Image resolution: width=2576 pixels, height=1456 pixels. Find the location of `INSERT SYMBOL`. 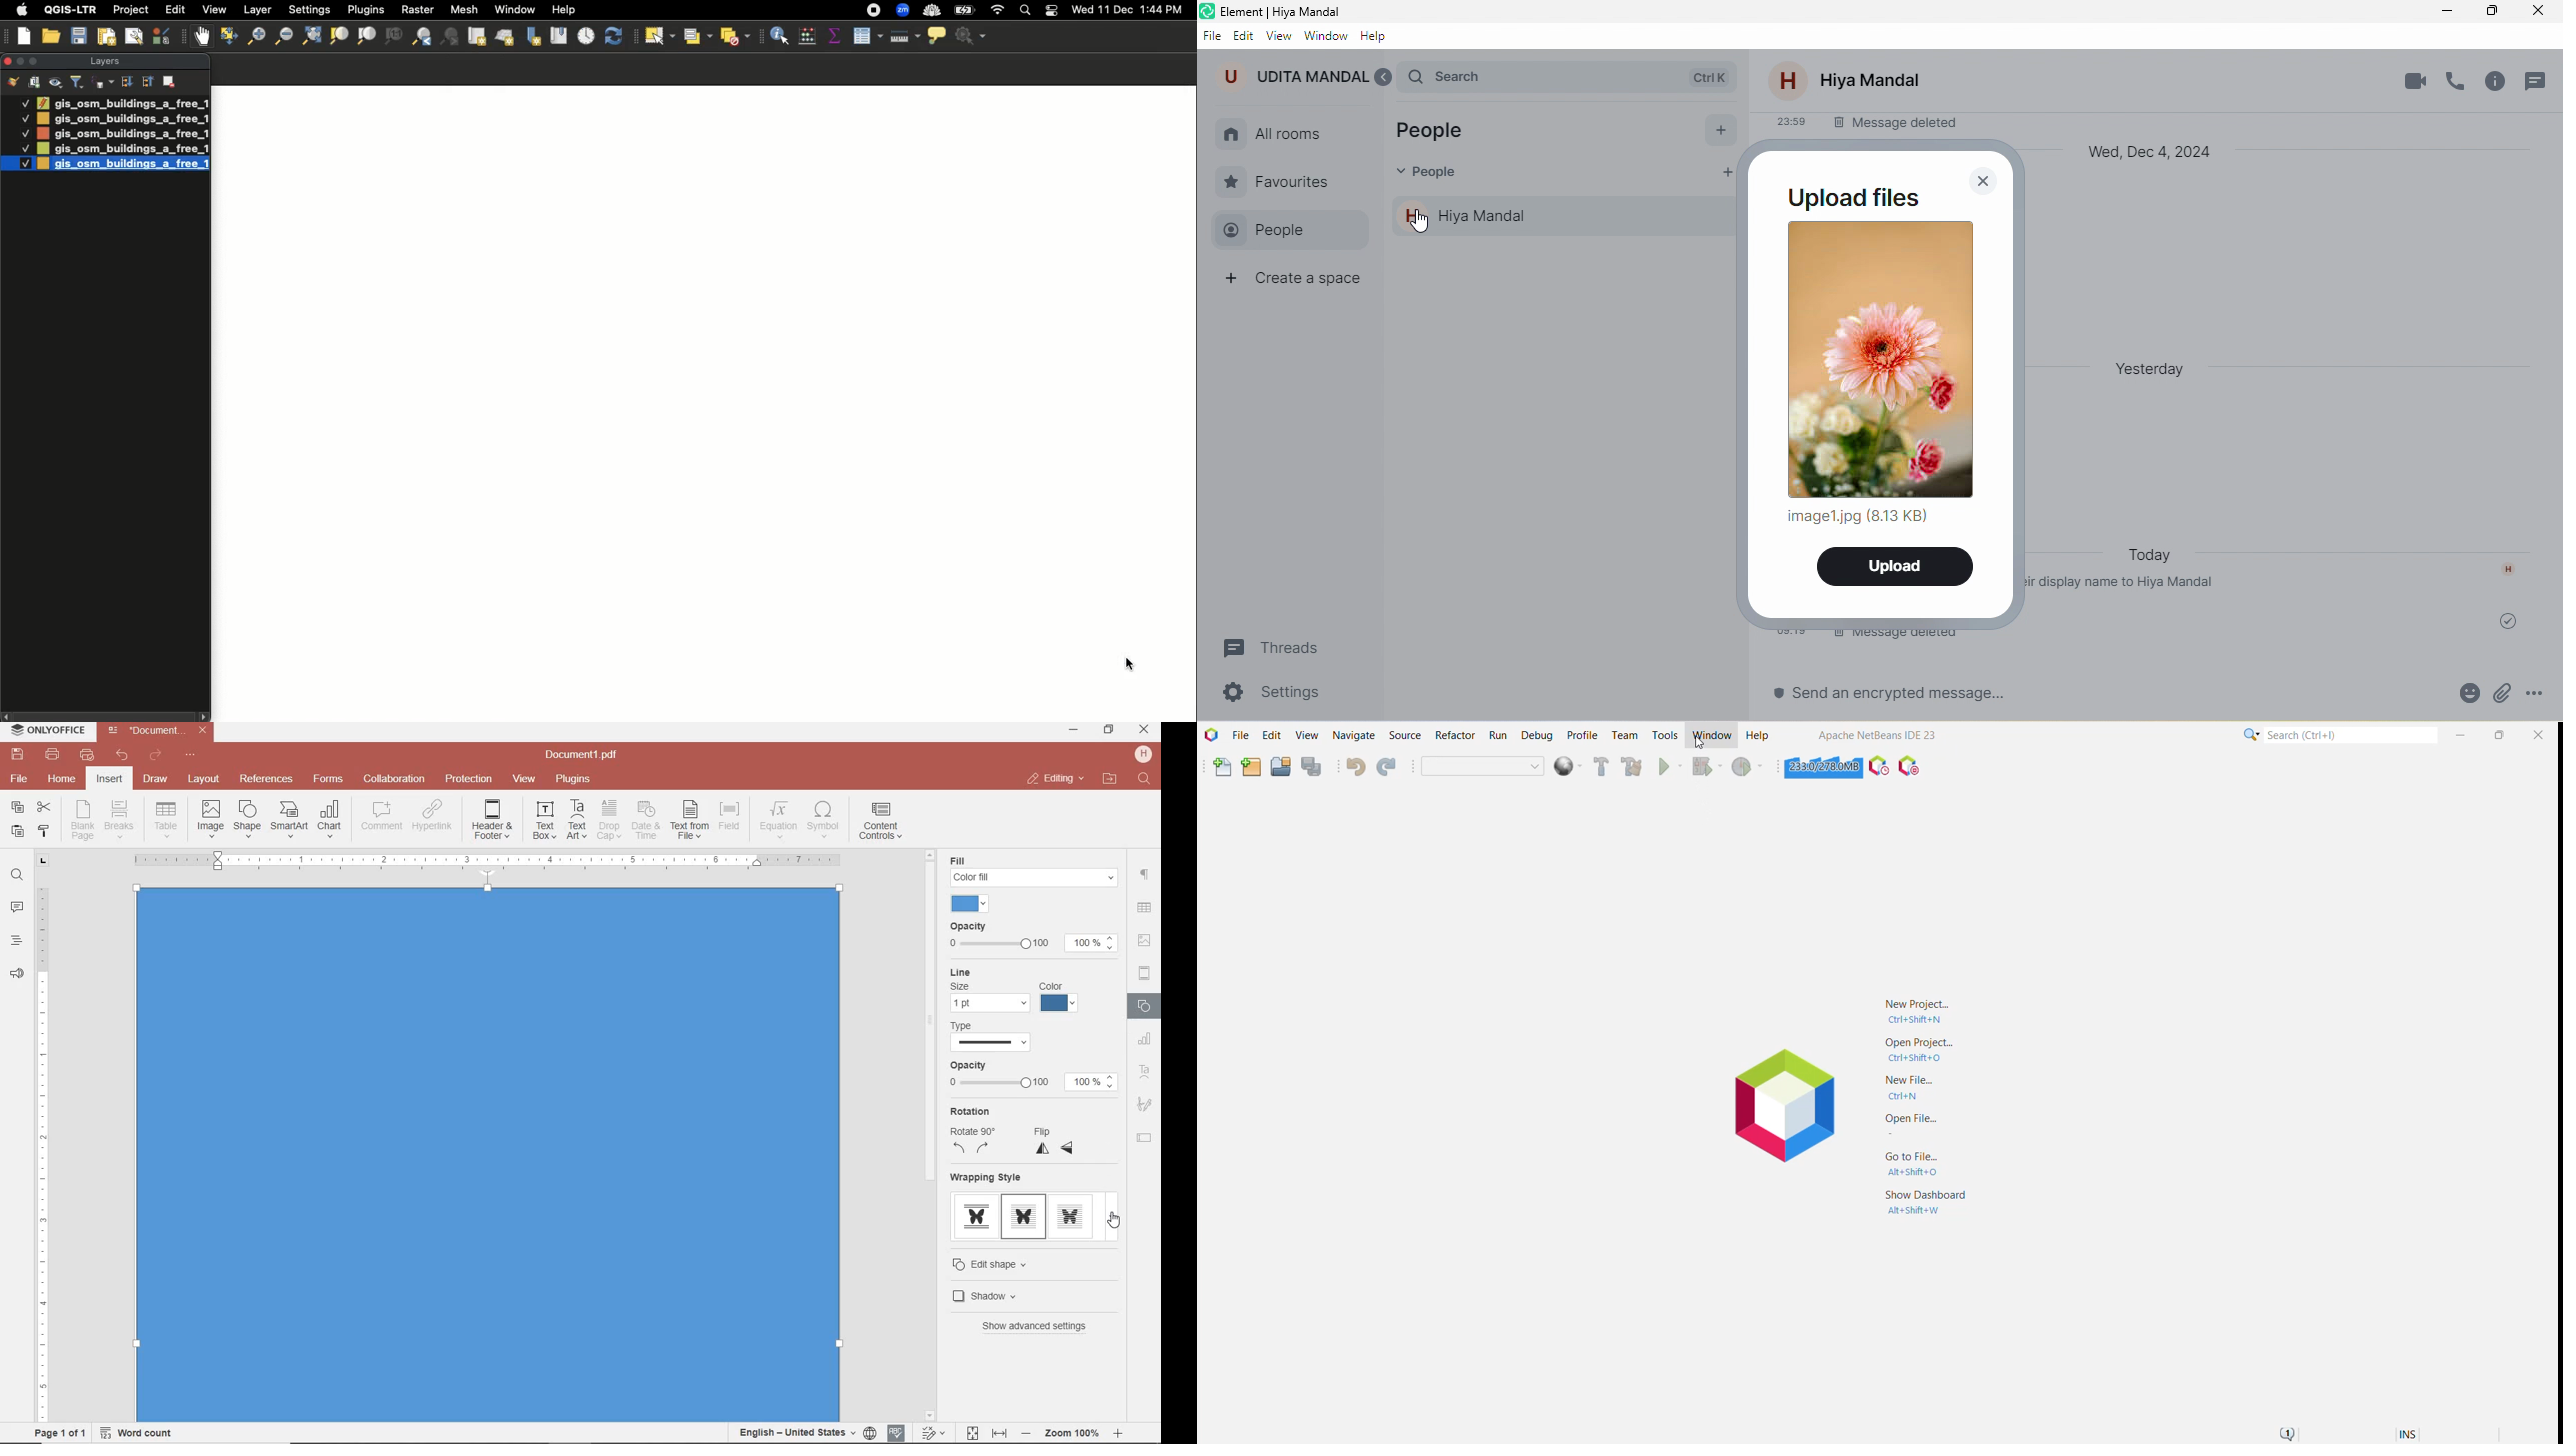

INSERT SYMBOL is located at coordinates (824, 819).